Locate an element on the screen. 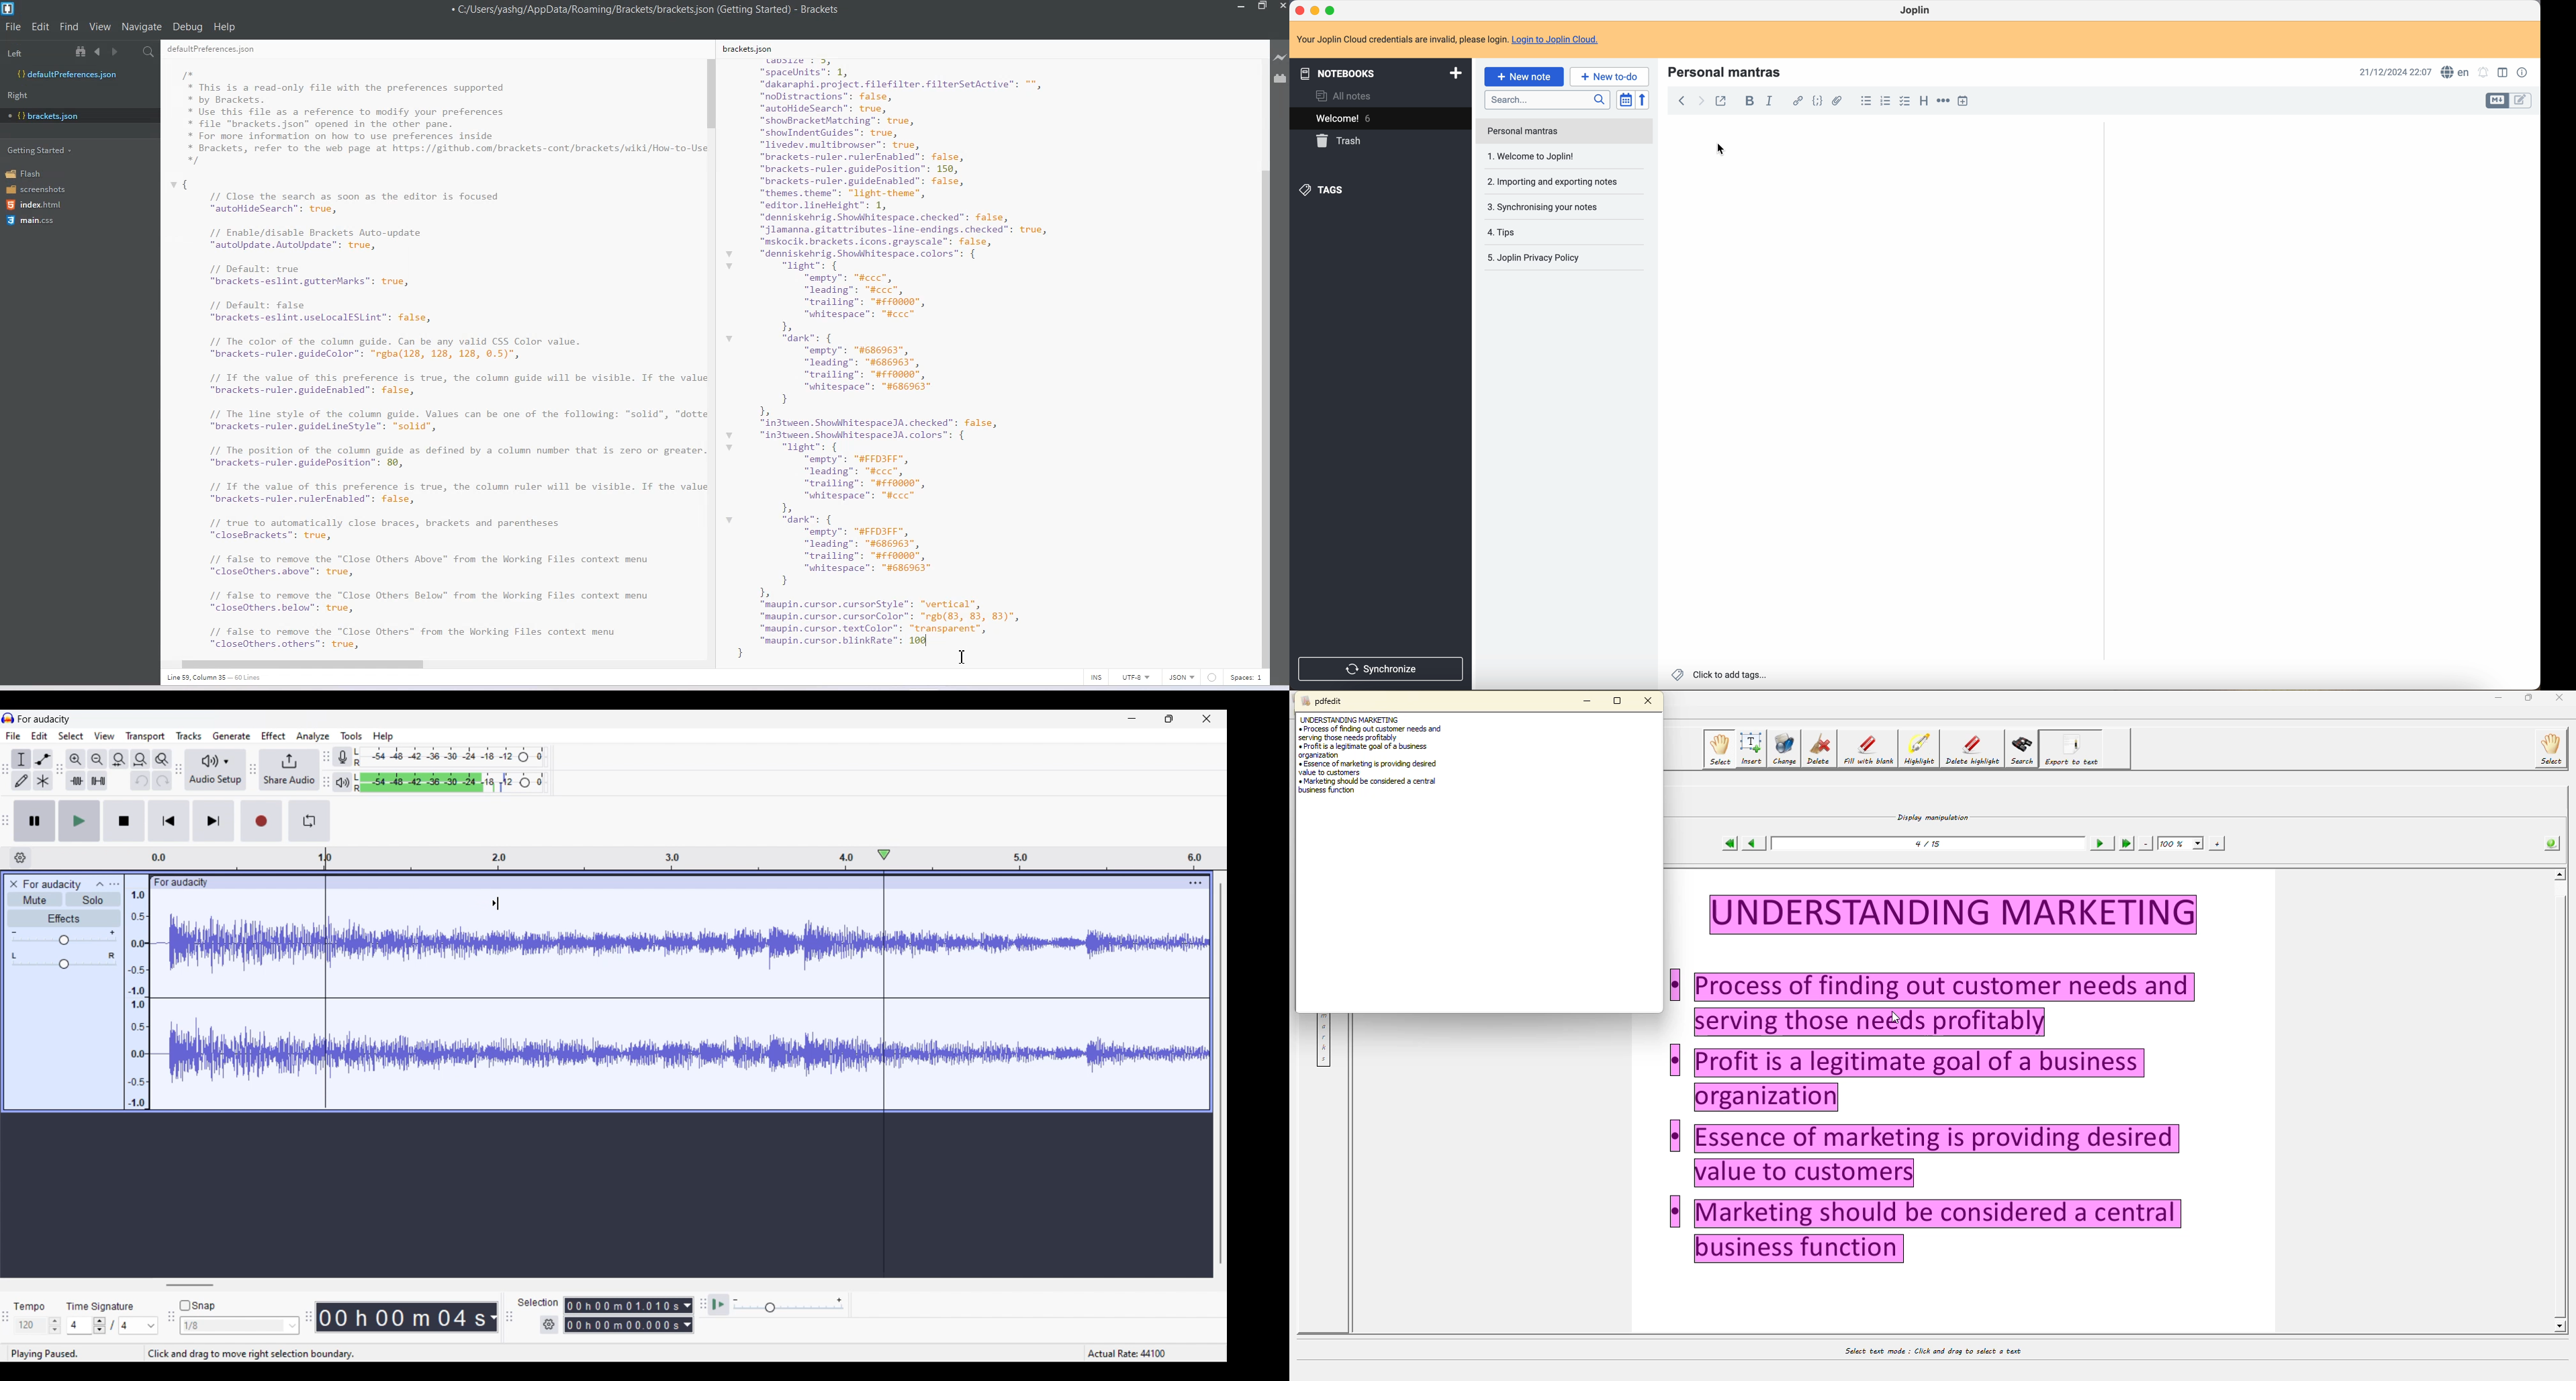 Image resolution: width=2576 pixels, height=1400 pixels. Actual rate 44100 is located at coordinates (1136, 1346).